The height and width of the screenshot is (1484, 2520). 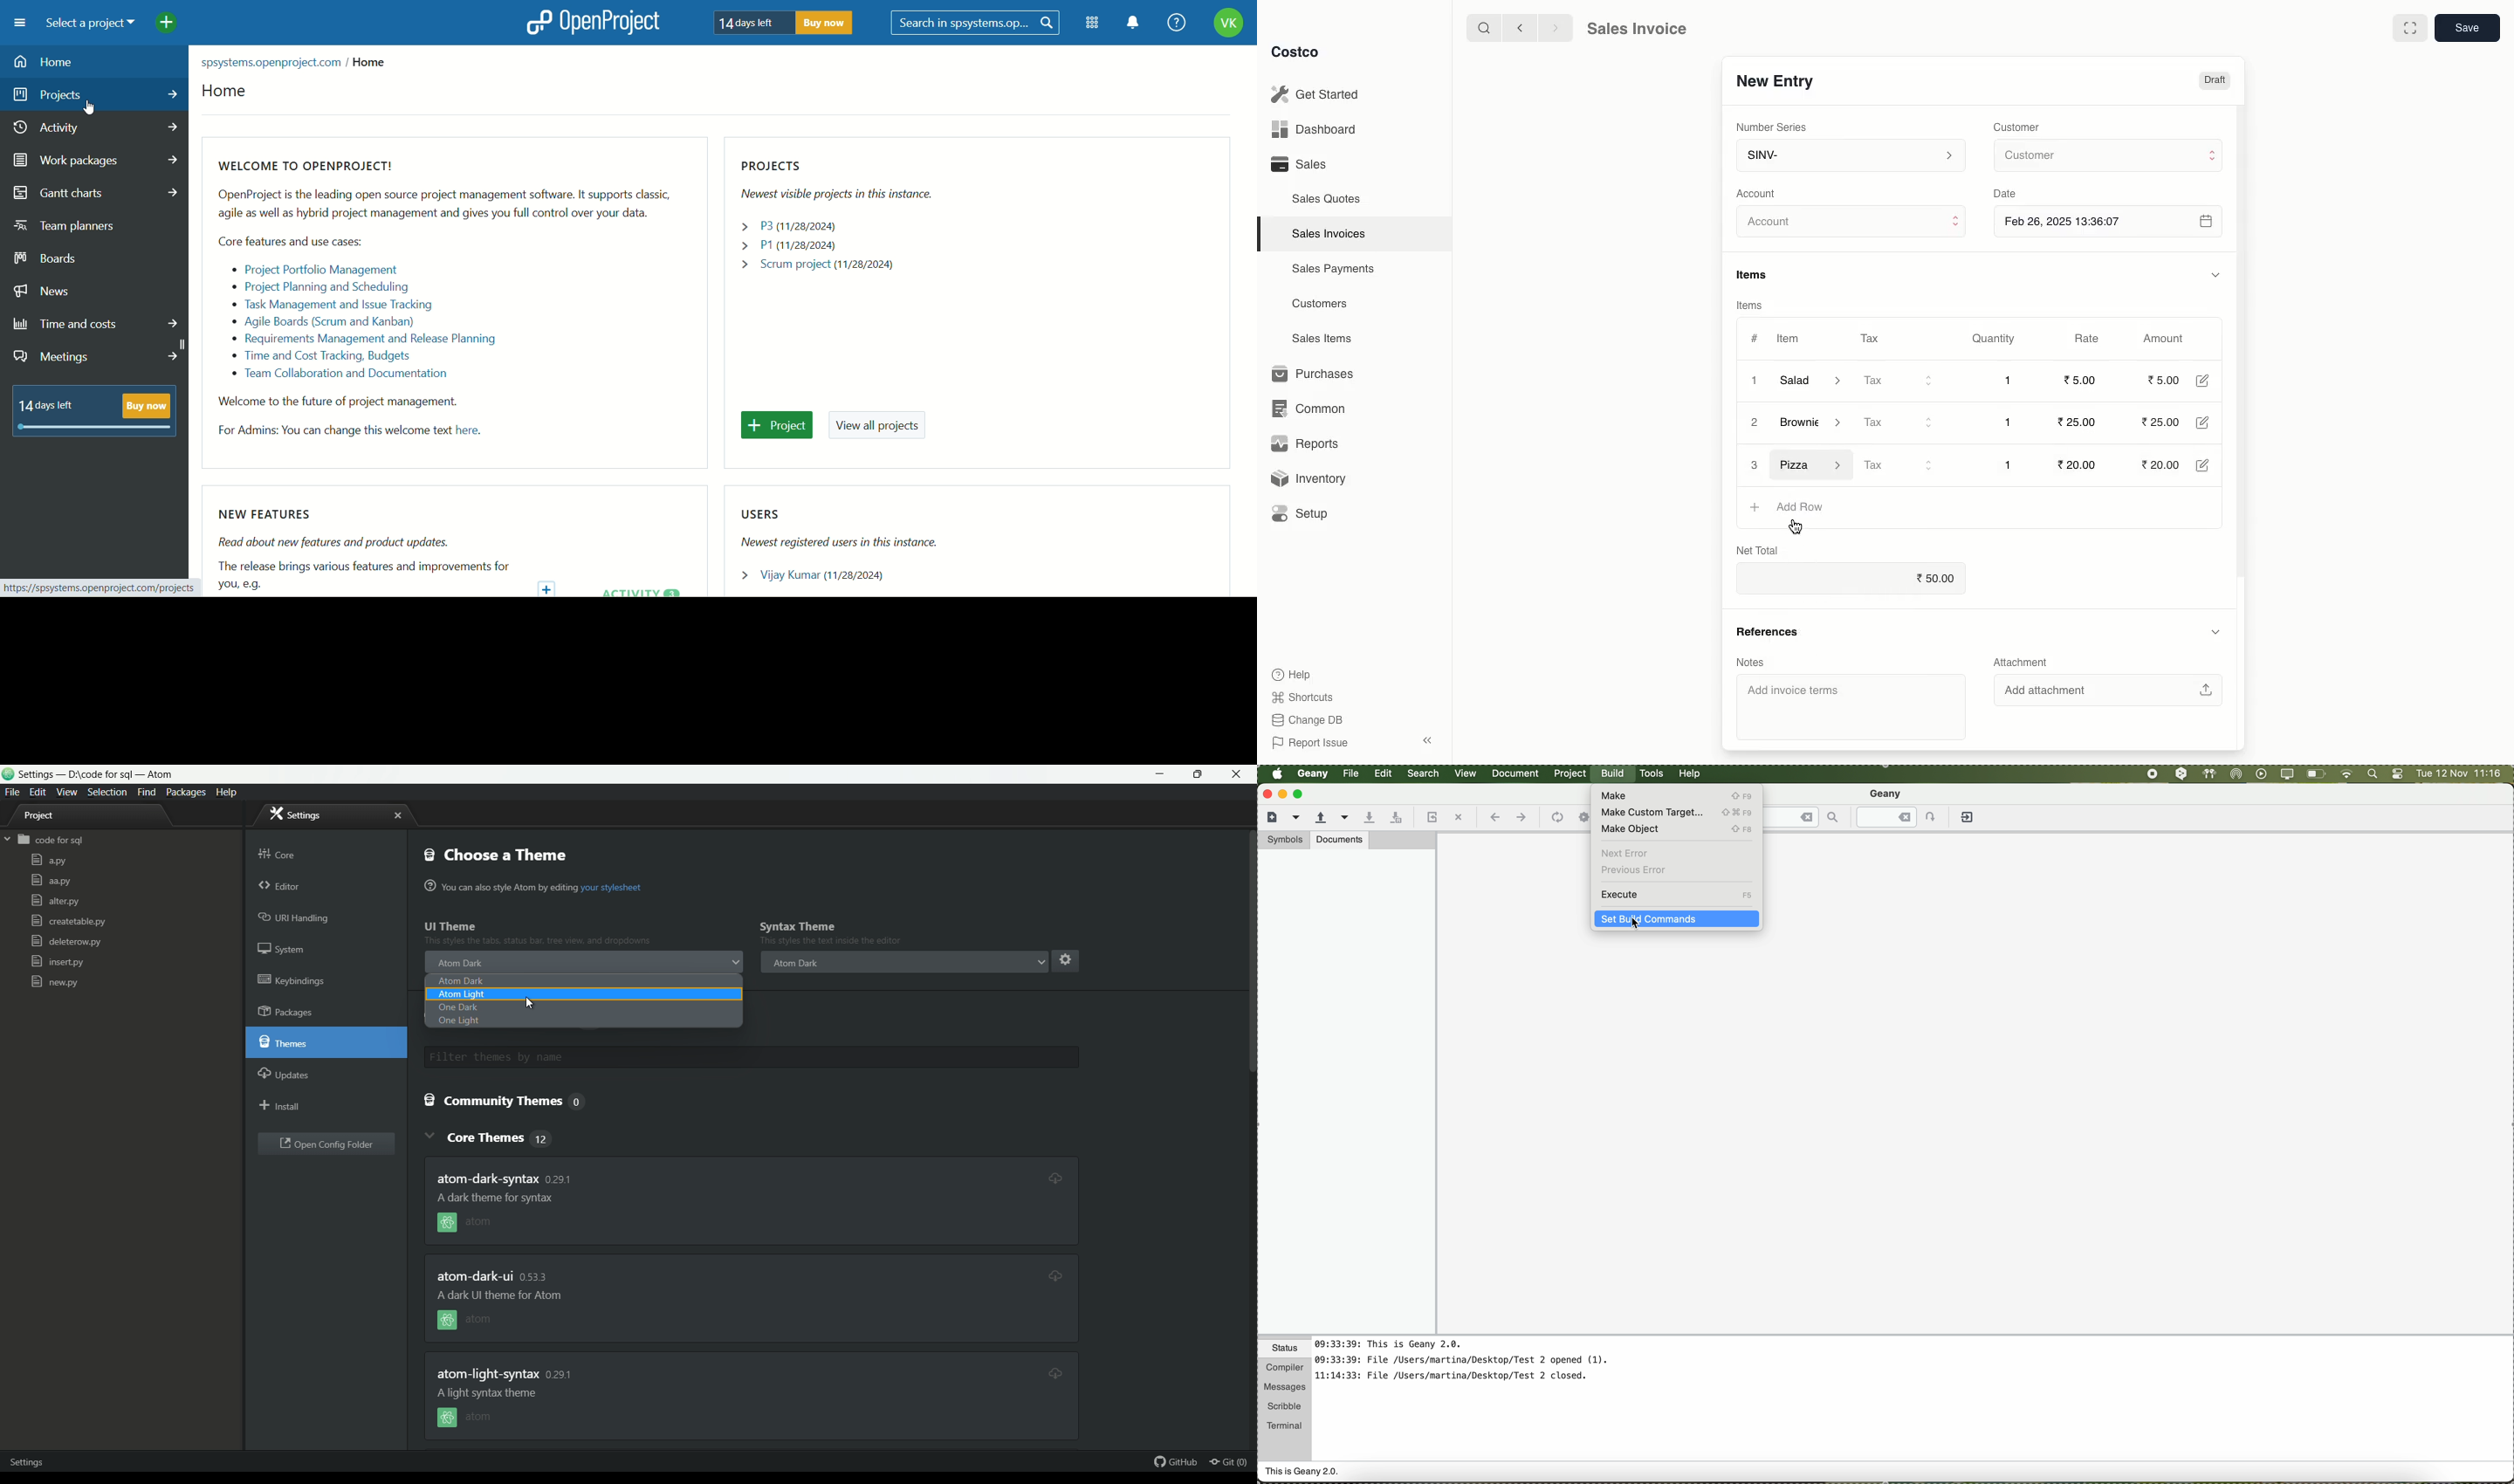 What do you see at coordinates (1315, 93) in the screenshot?
I see `Get Started` at bounding box center [1315, 93].